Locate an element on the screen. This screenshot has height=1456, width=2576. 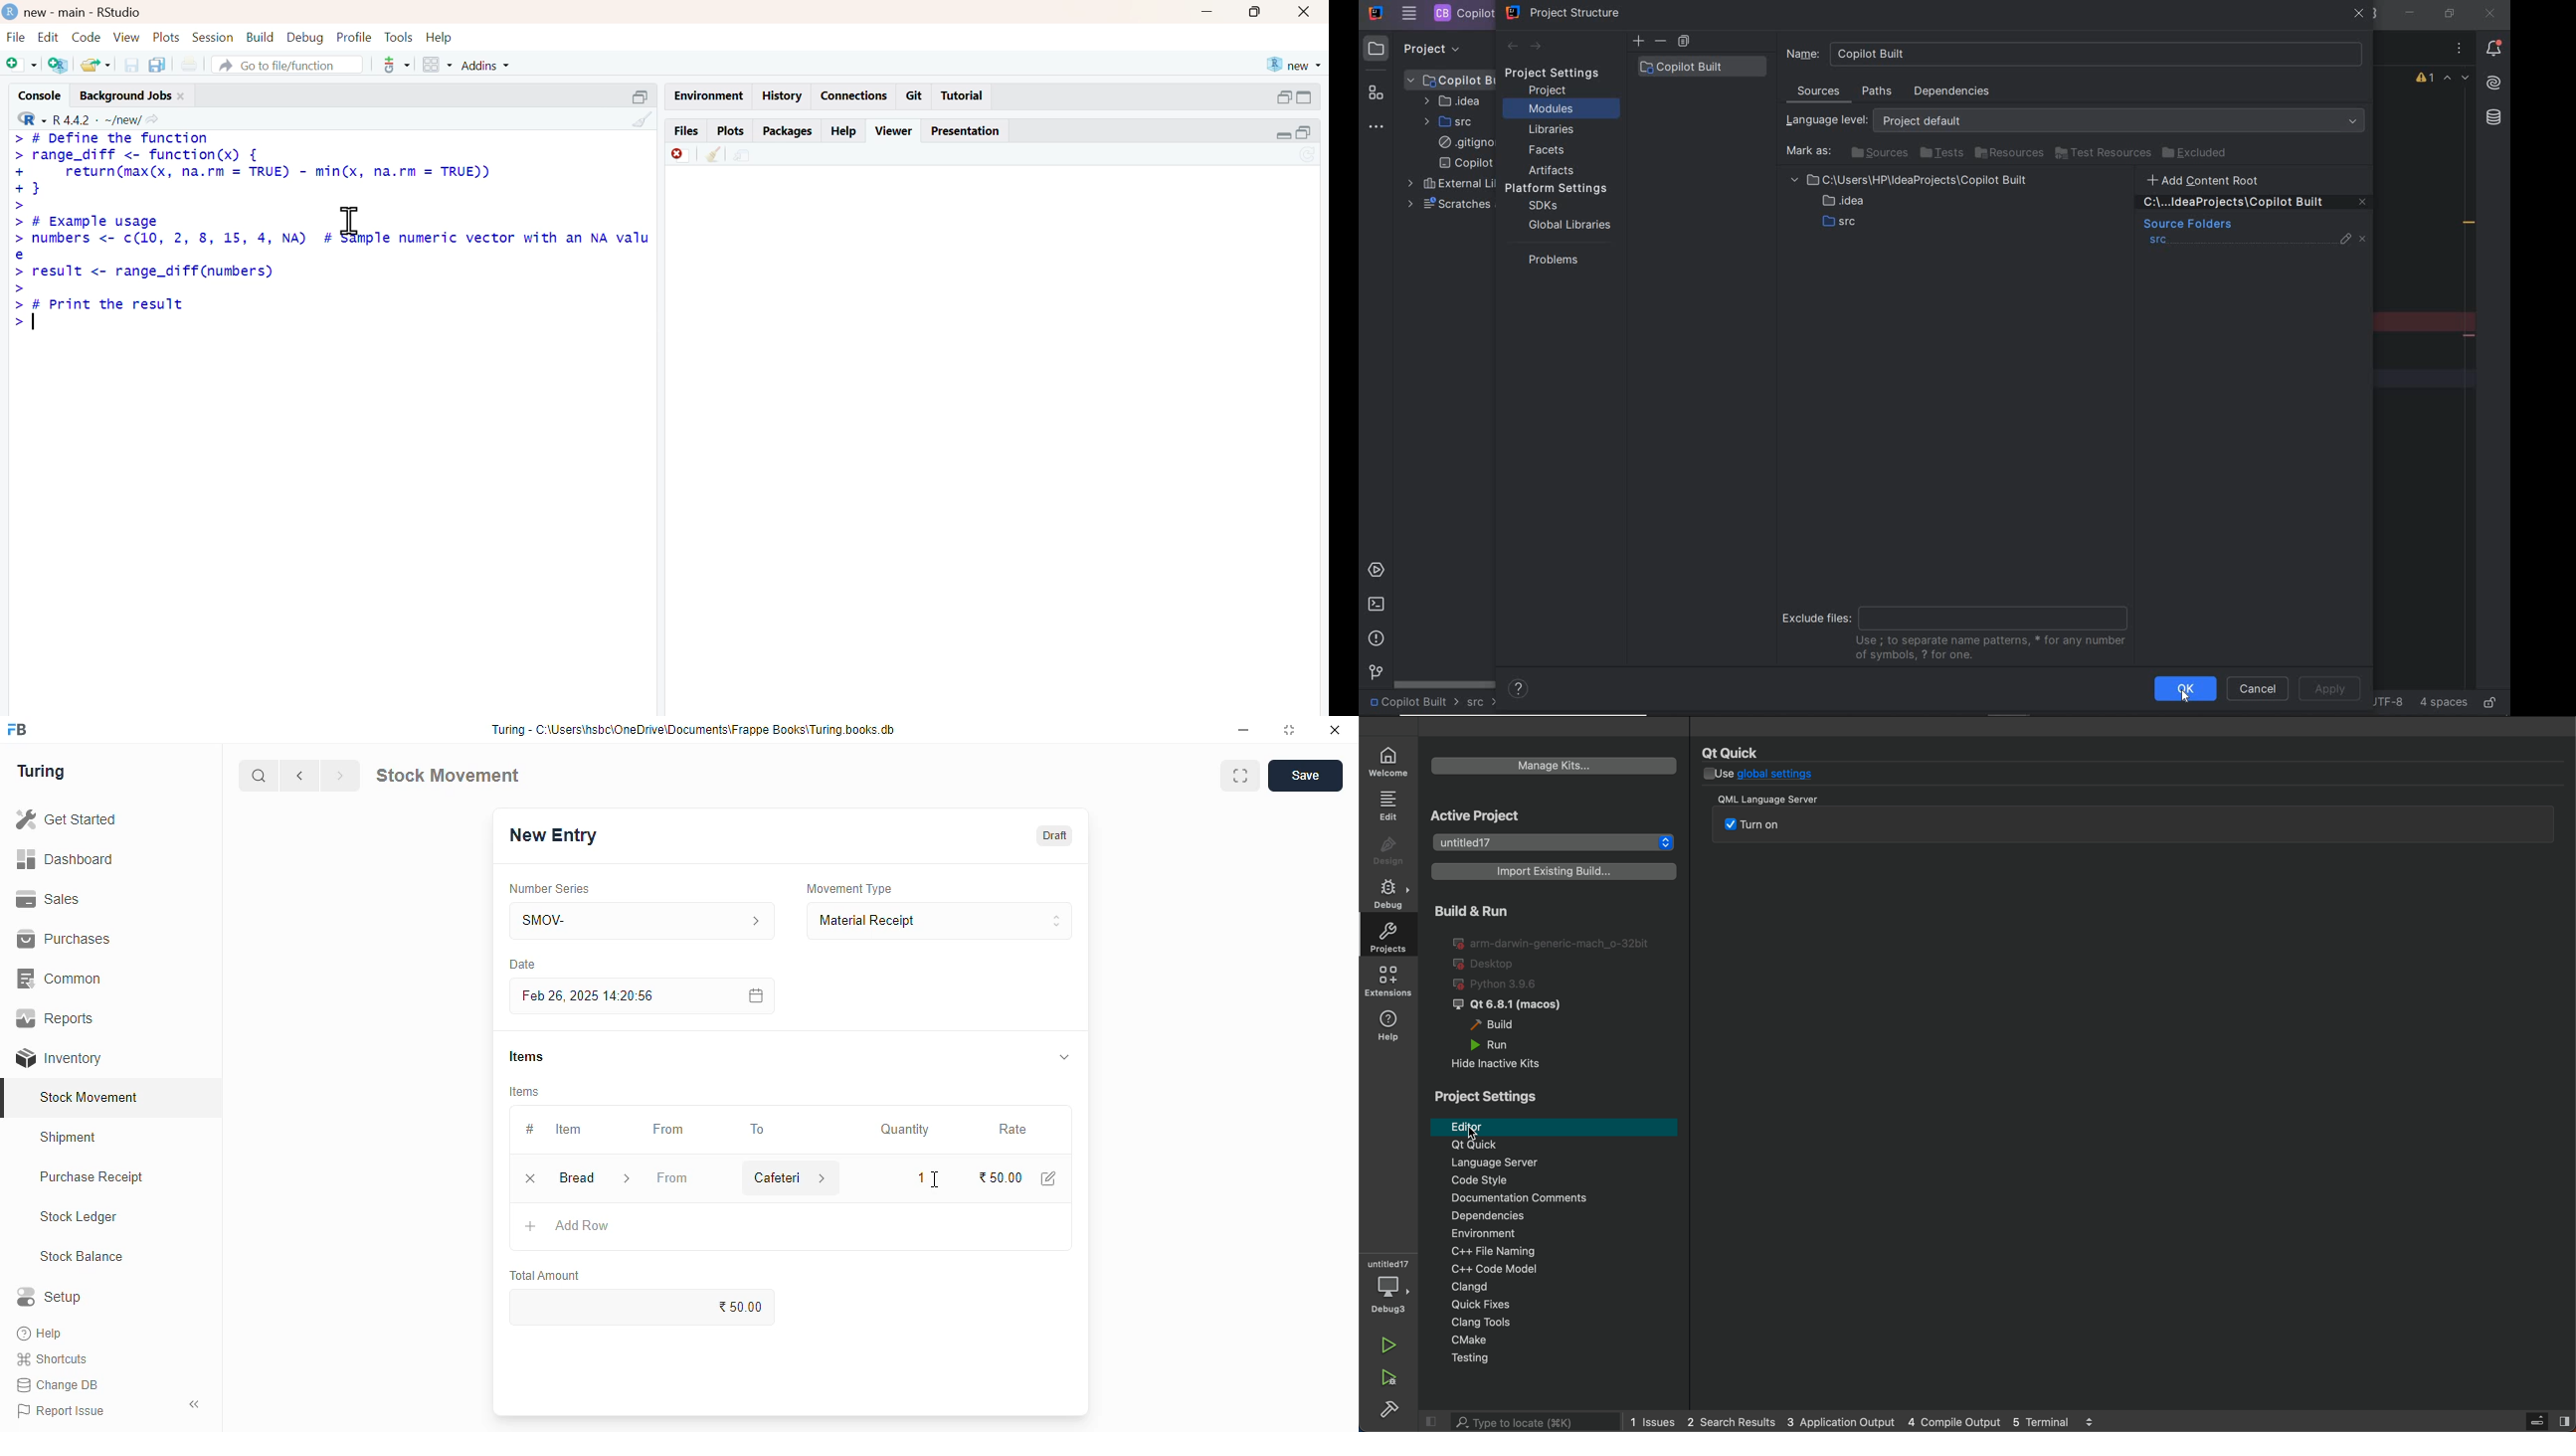
stock movement is located at coordinates (91, 1097).